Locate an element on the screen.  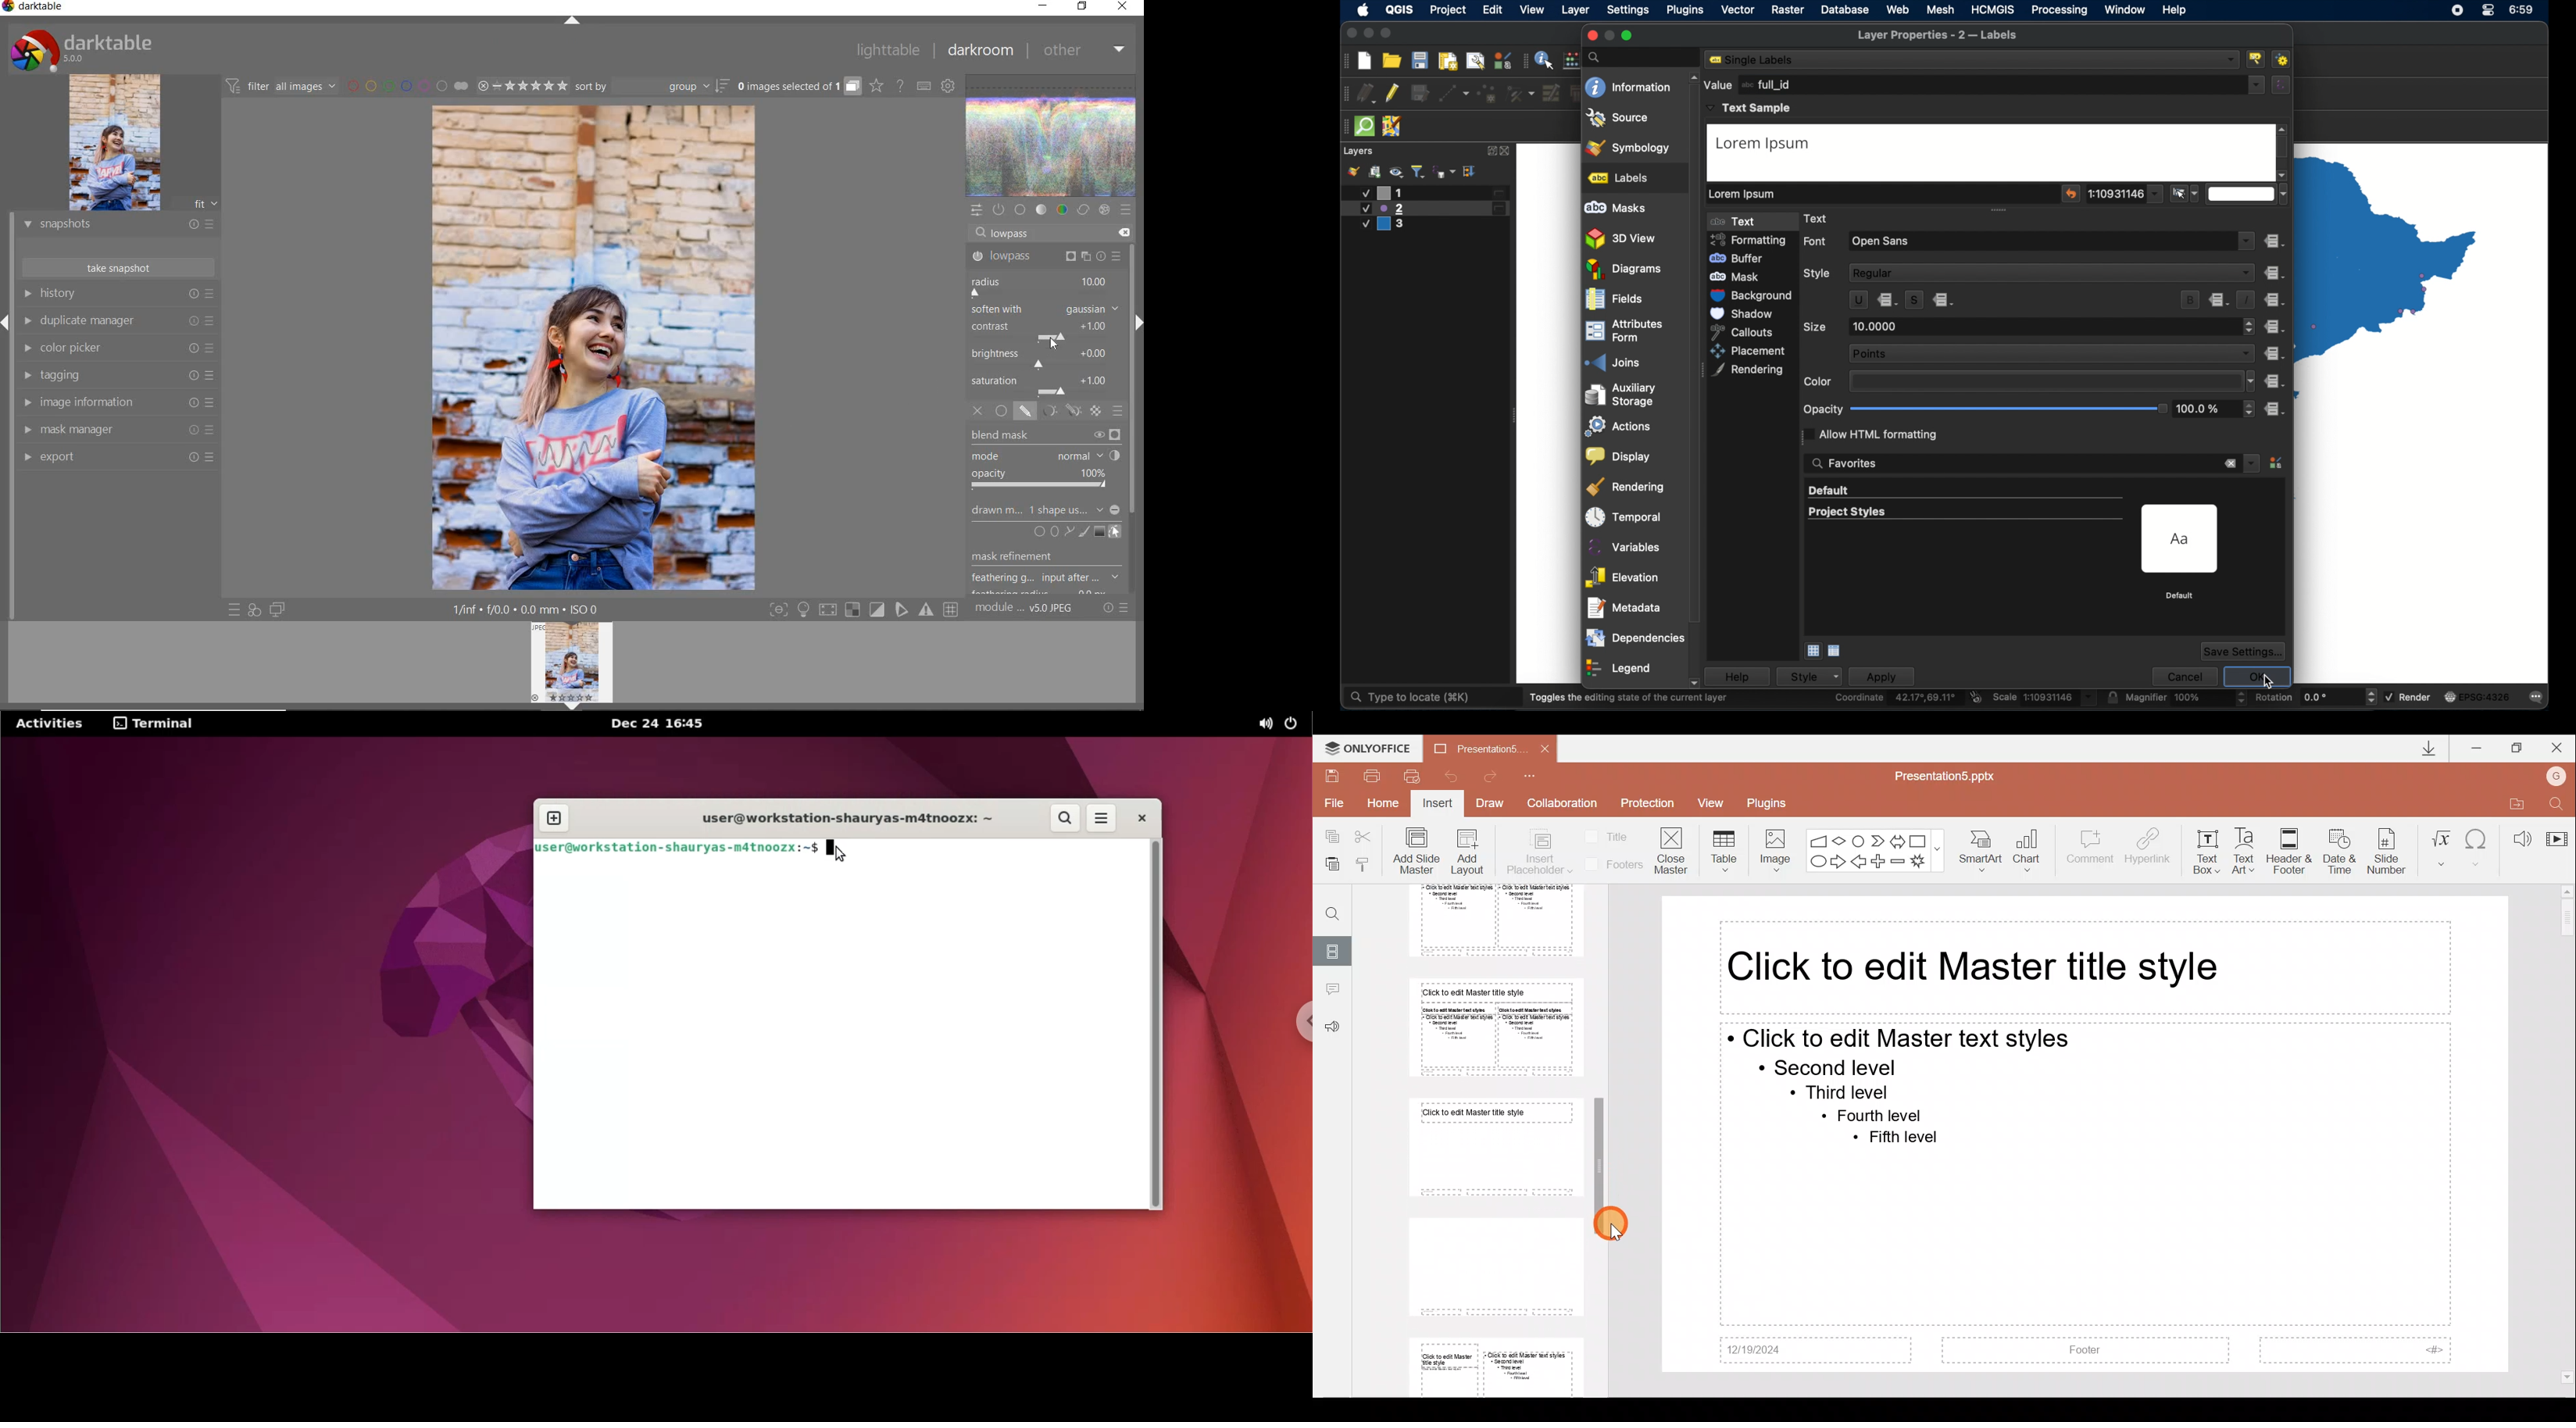
open is located at coordinates (1392, 60).